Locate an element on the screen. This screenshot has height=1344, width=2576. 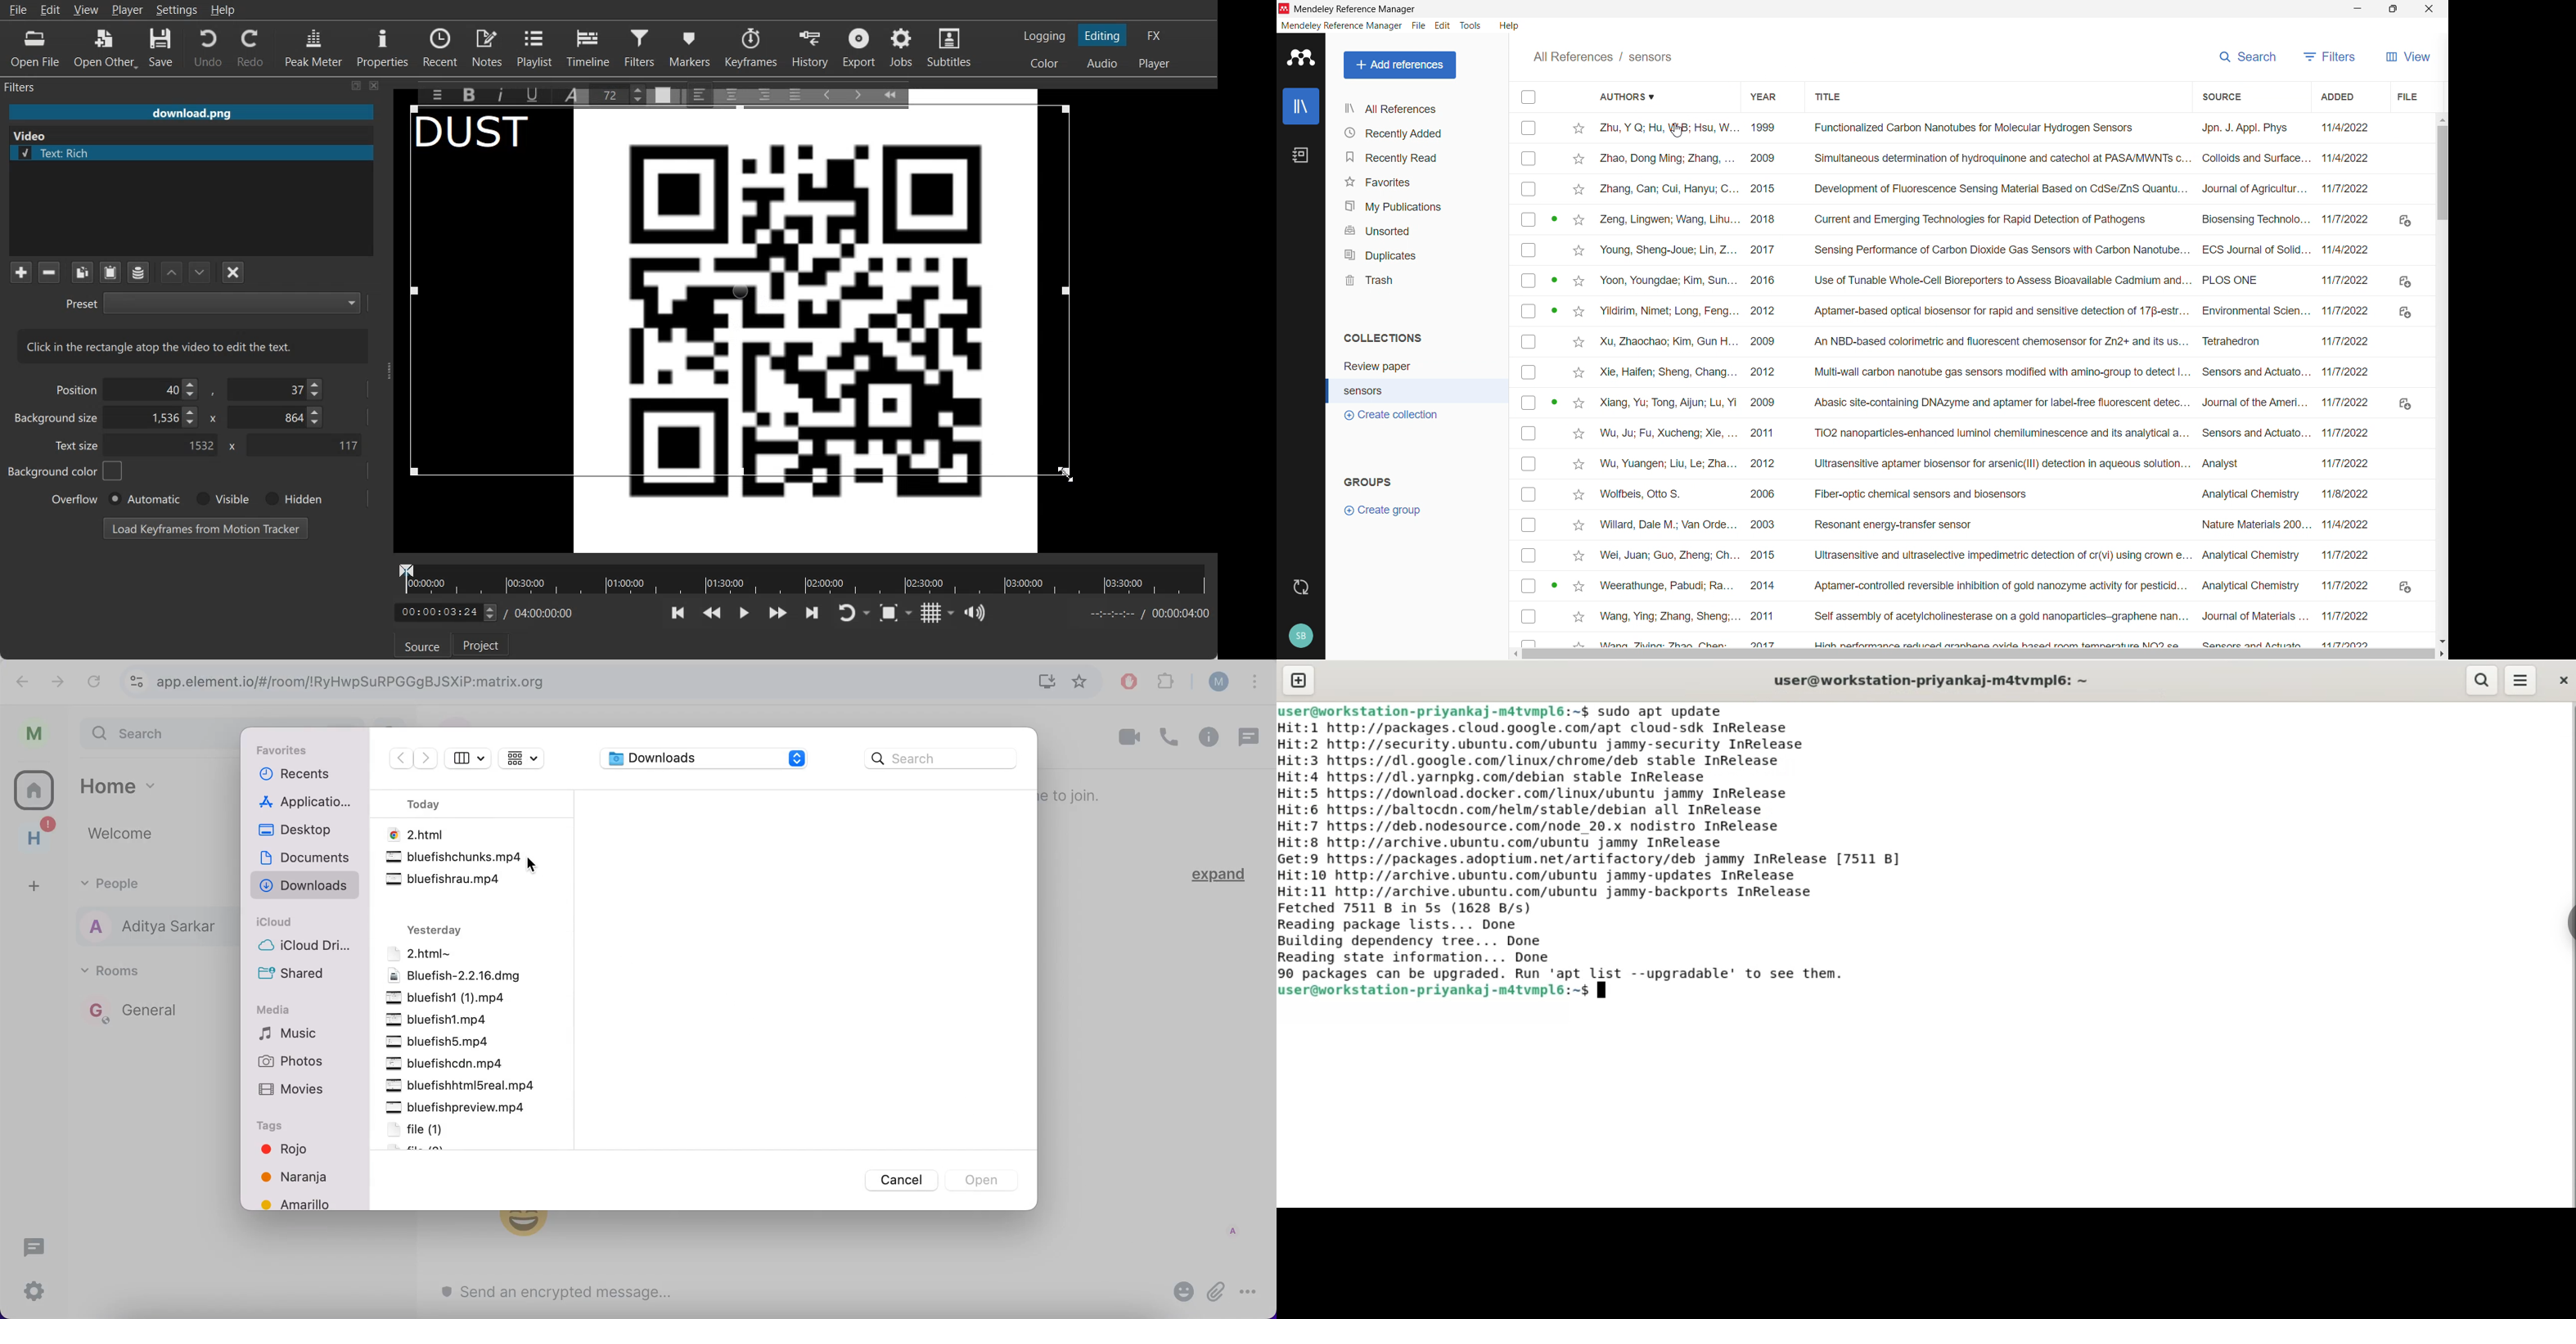
Sort by authors  is located at coordinates (1630, 96).